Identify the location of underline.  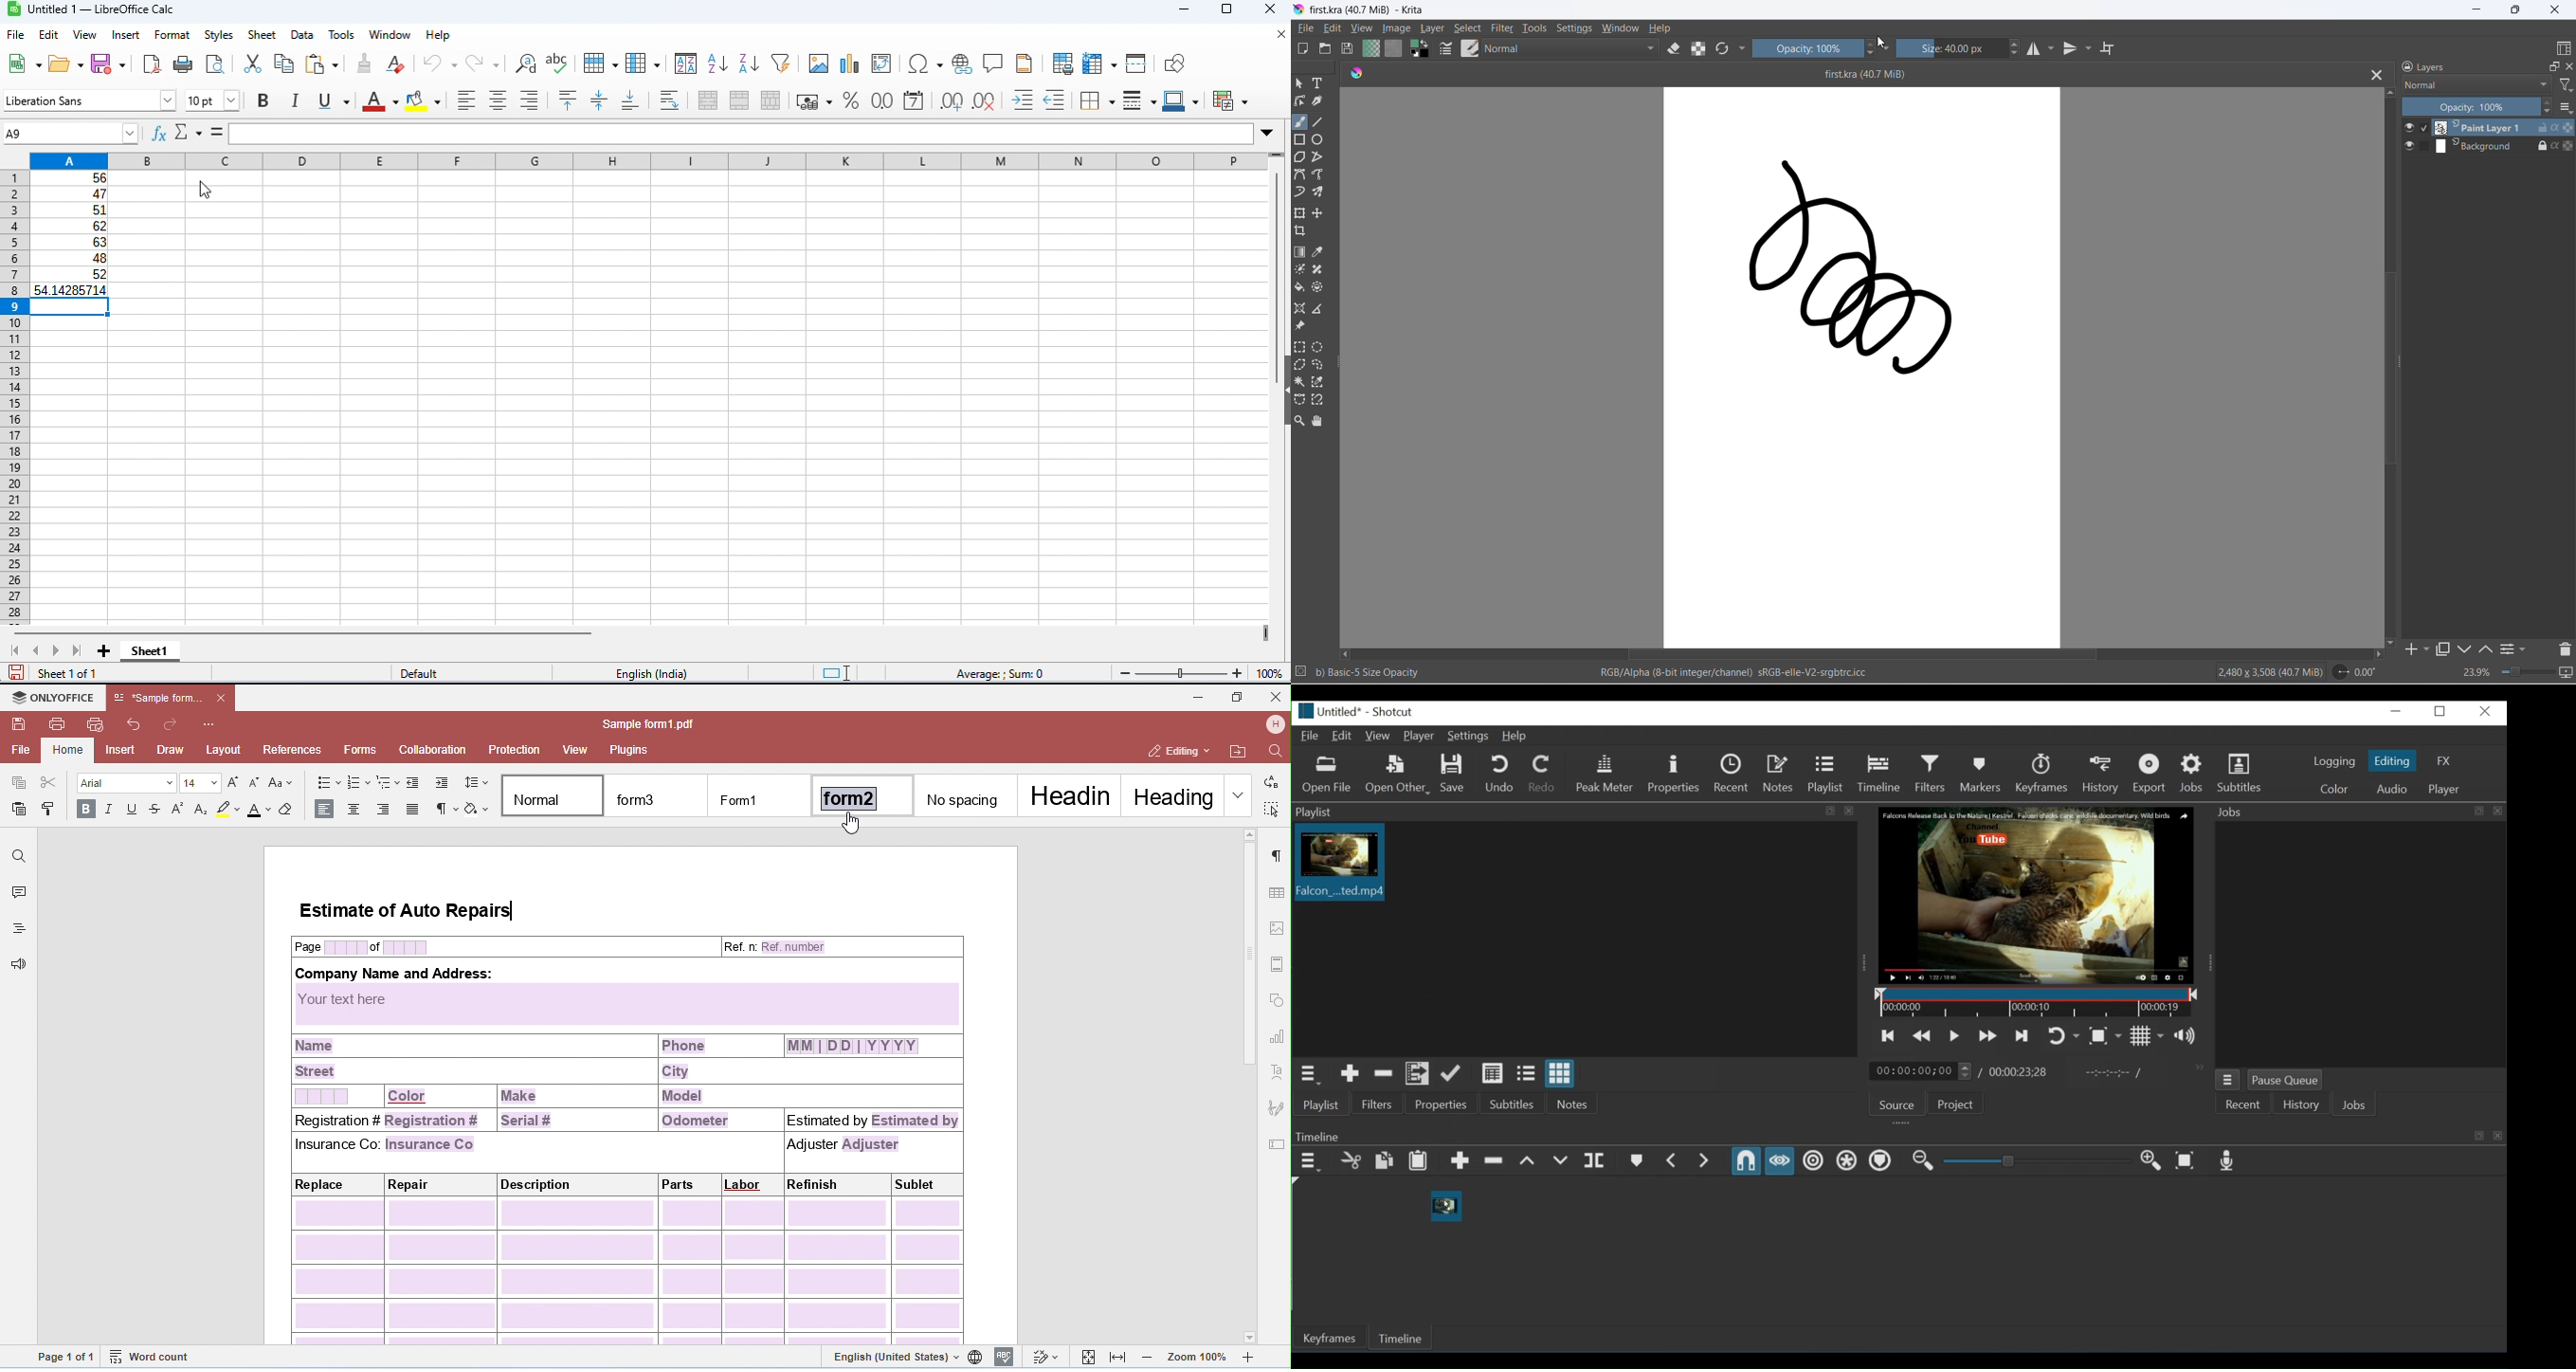
(331, 101).